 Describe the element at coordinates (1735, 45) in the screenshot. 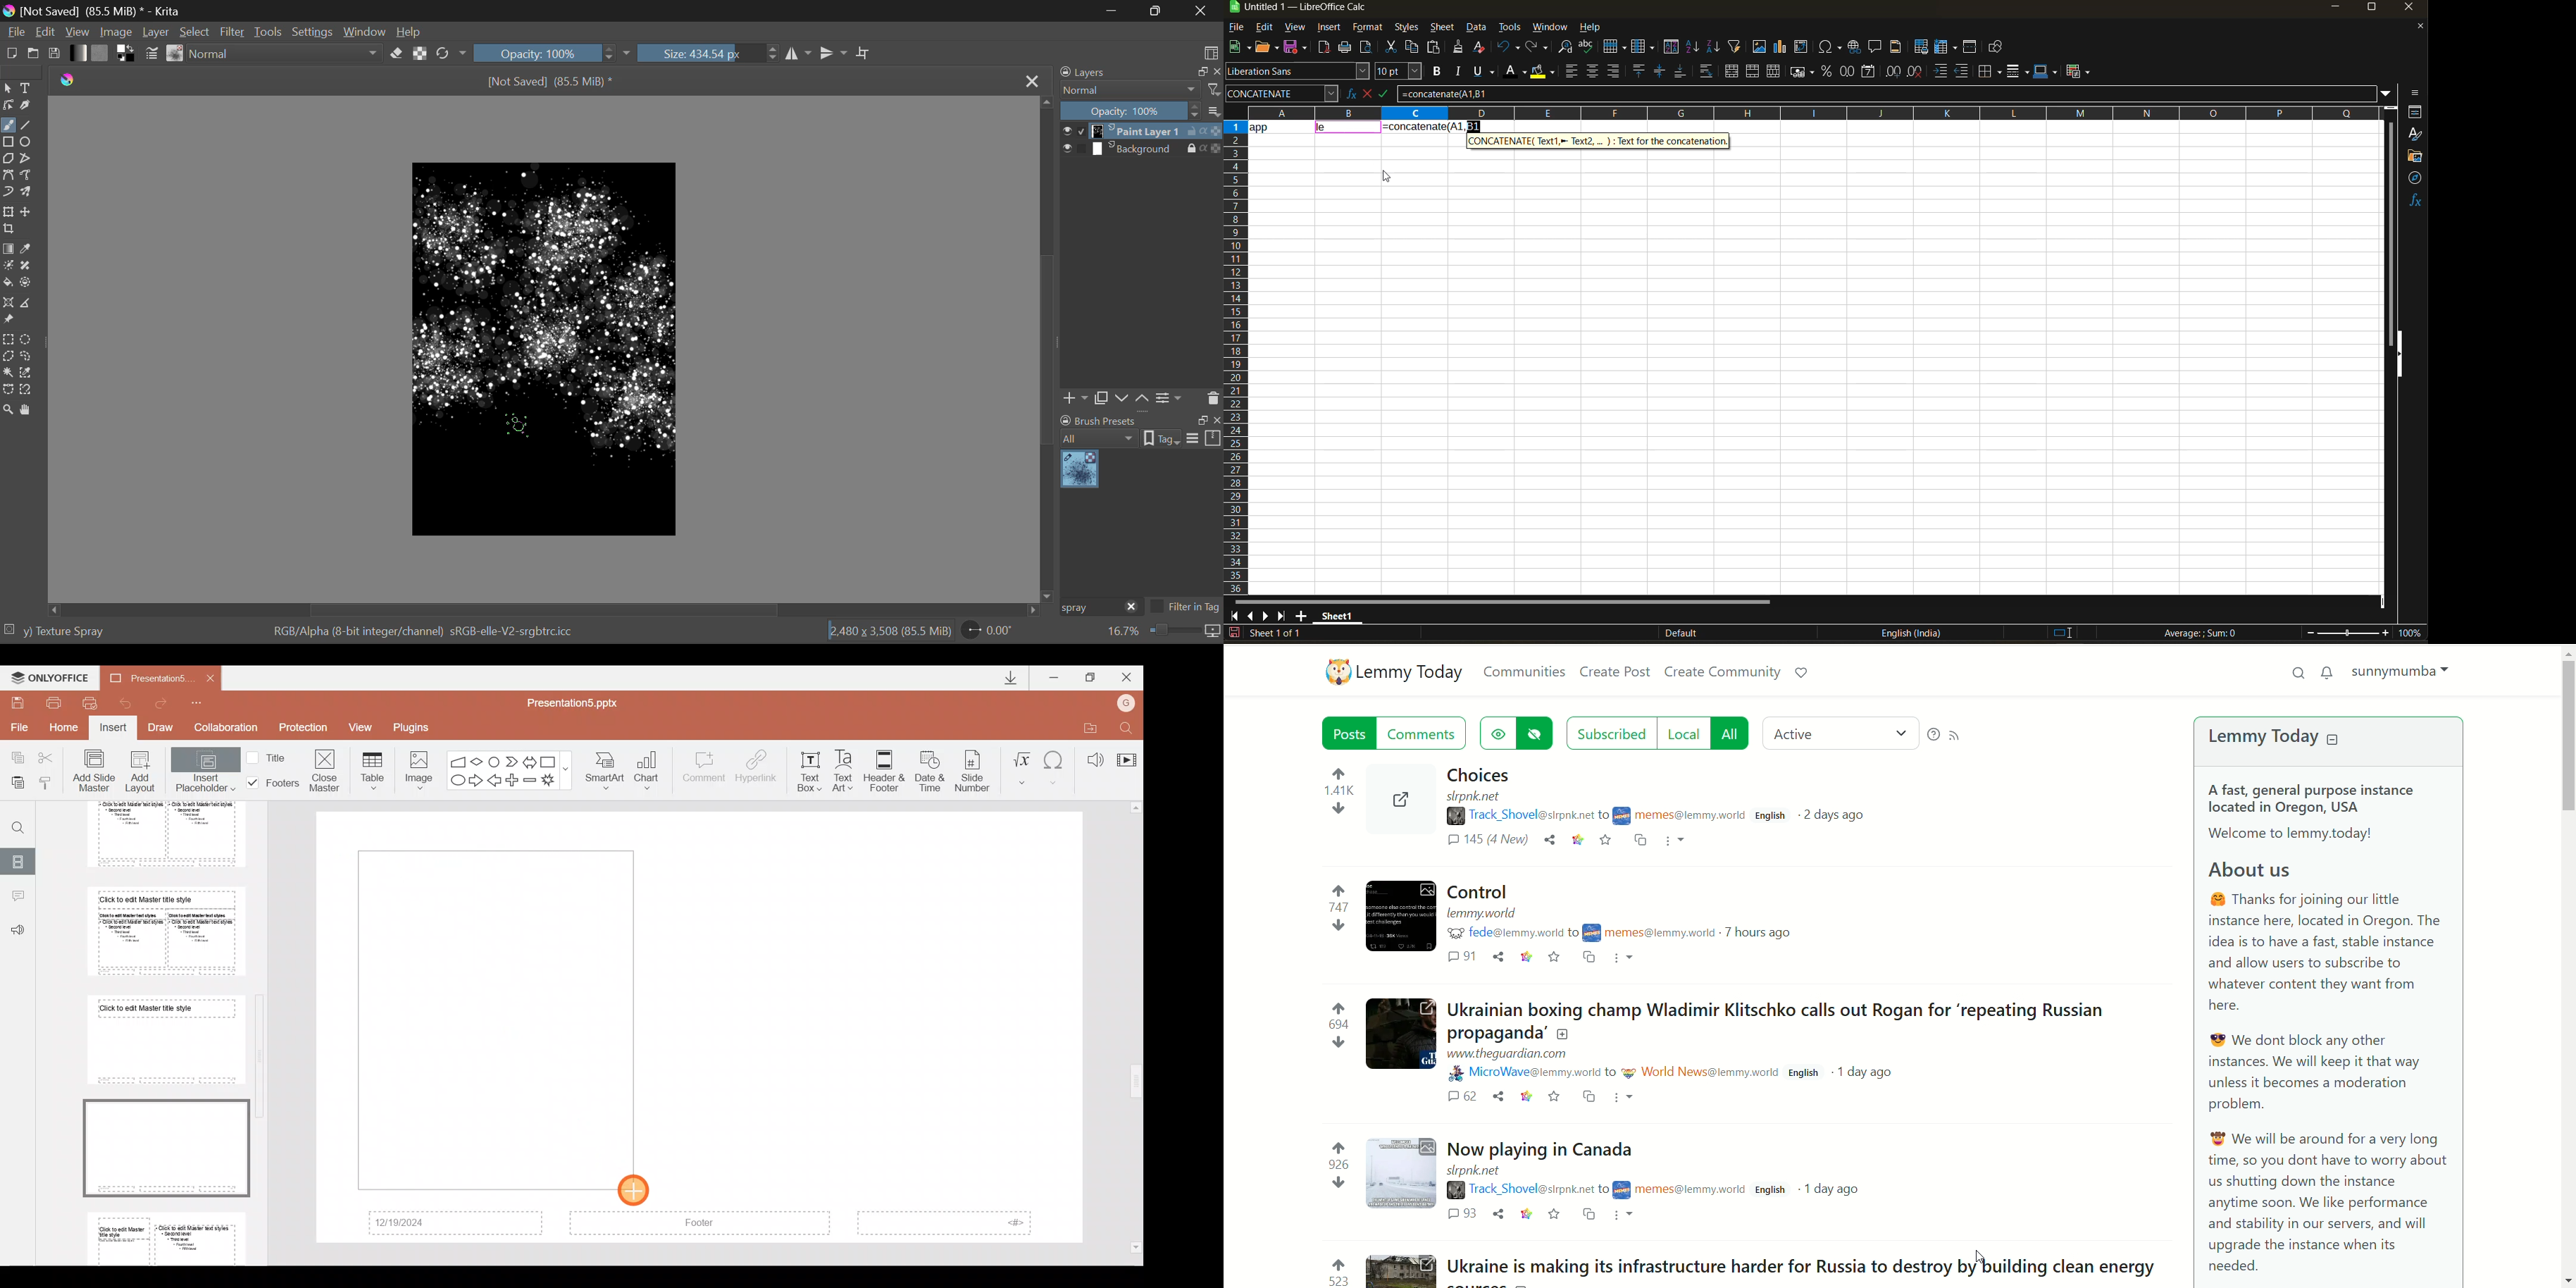

I see `autofilter` at that location.